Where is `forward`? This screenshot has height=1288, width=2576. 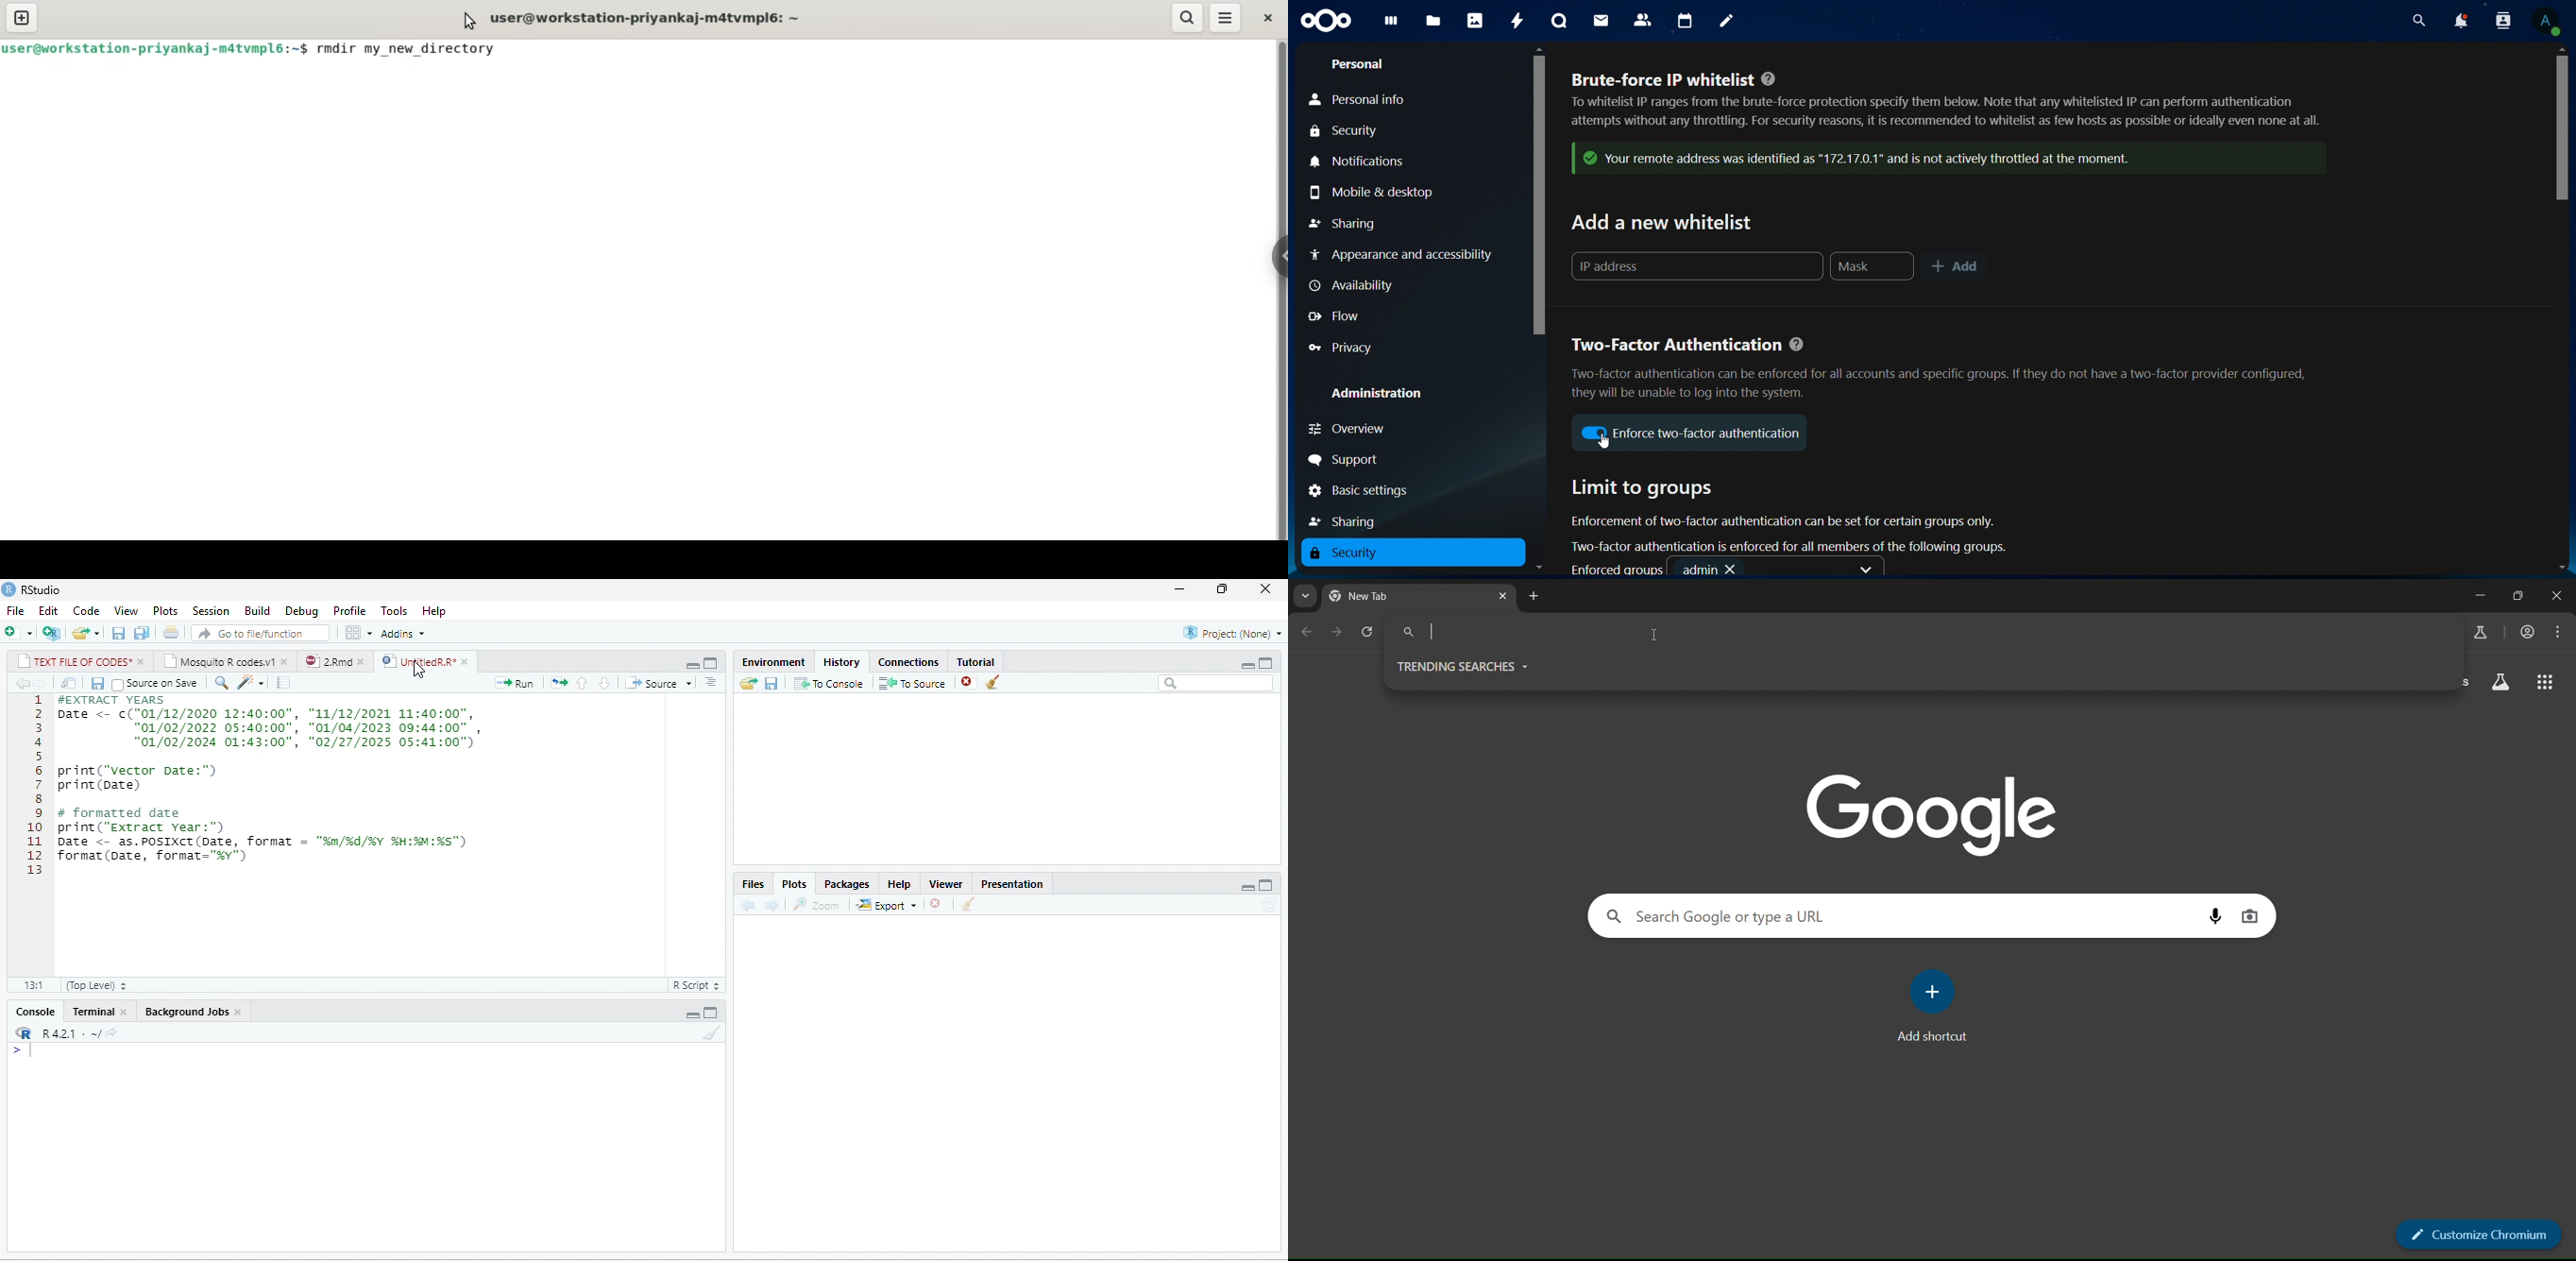
forward is located at coordinates (771, 905).